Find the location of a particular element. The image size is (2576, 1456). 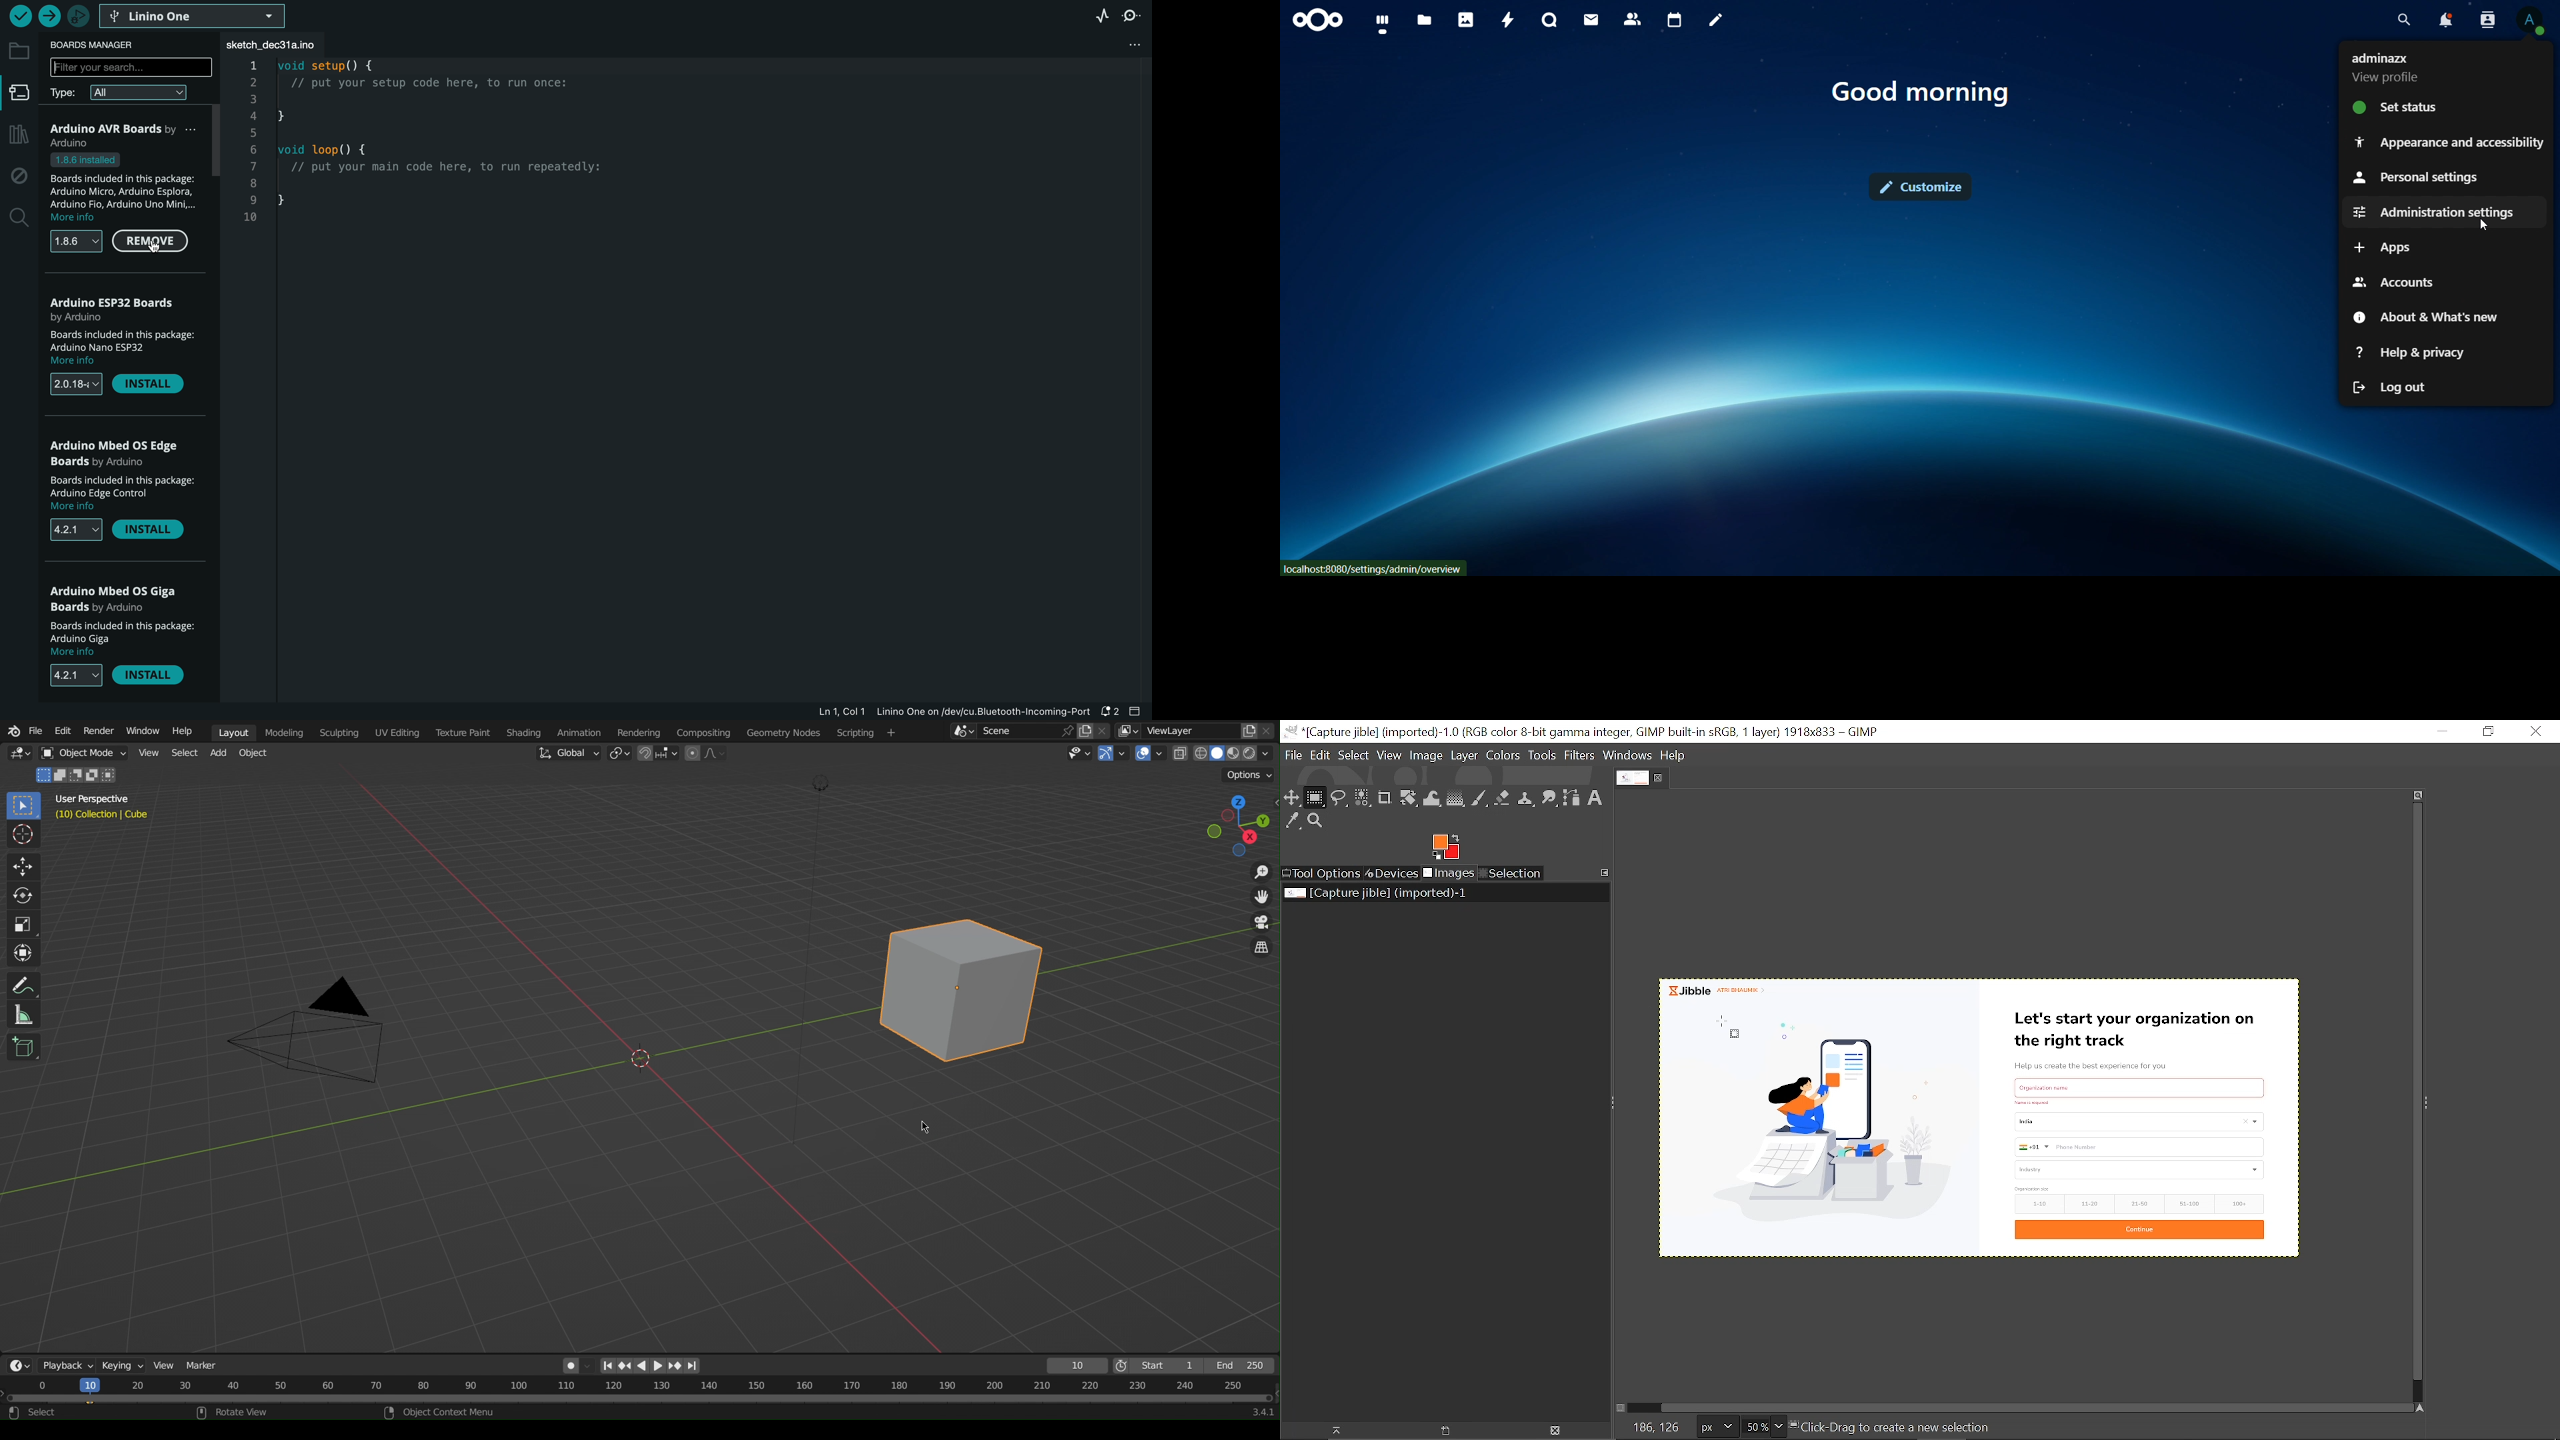

Collection | Cube is located at coordinates (103, 817).